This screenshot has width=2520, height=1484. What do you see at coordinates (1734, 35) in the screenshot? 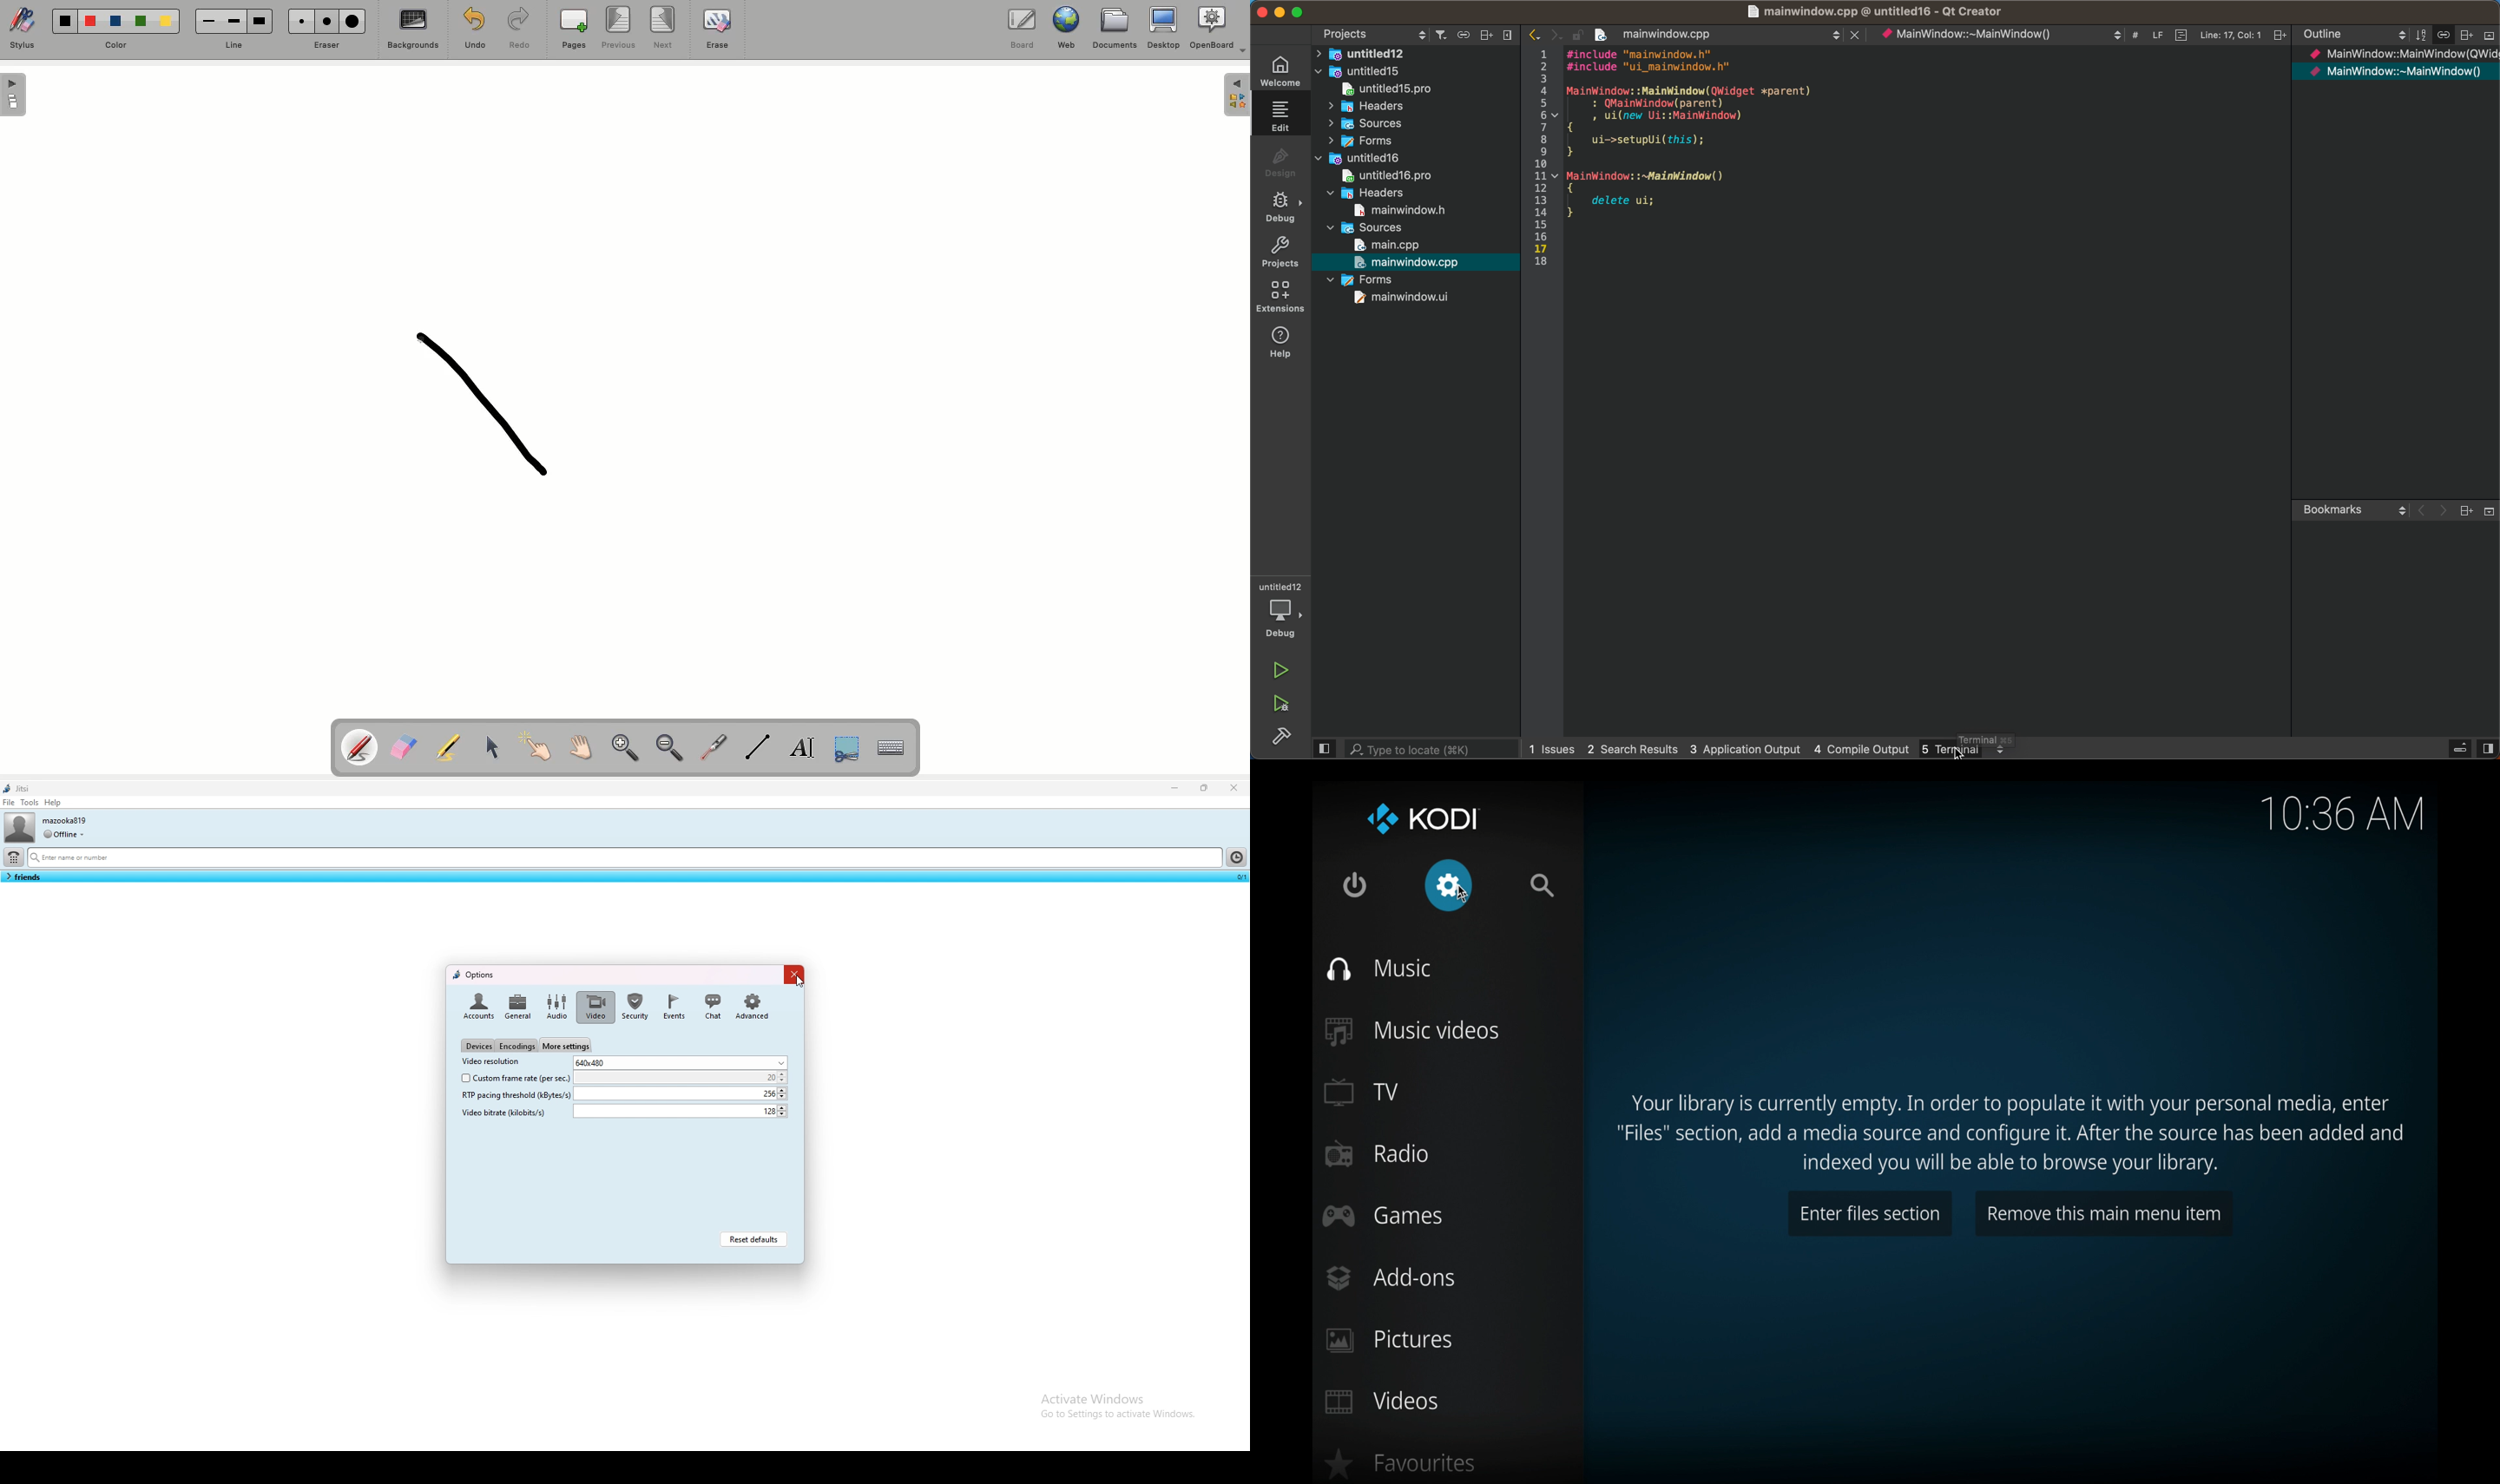
I see `file tab` at bounding box center [1734, 35].